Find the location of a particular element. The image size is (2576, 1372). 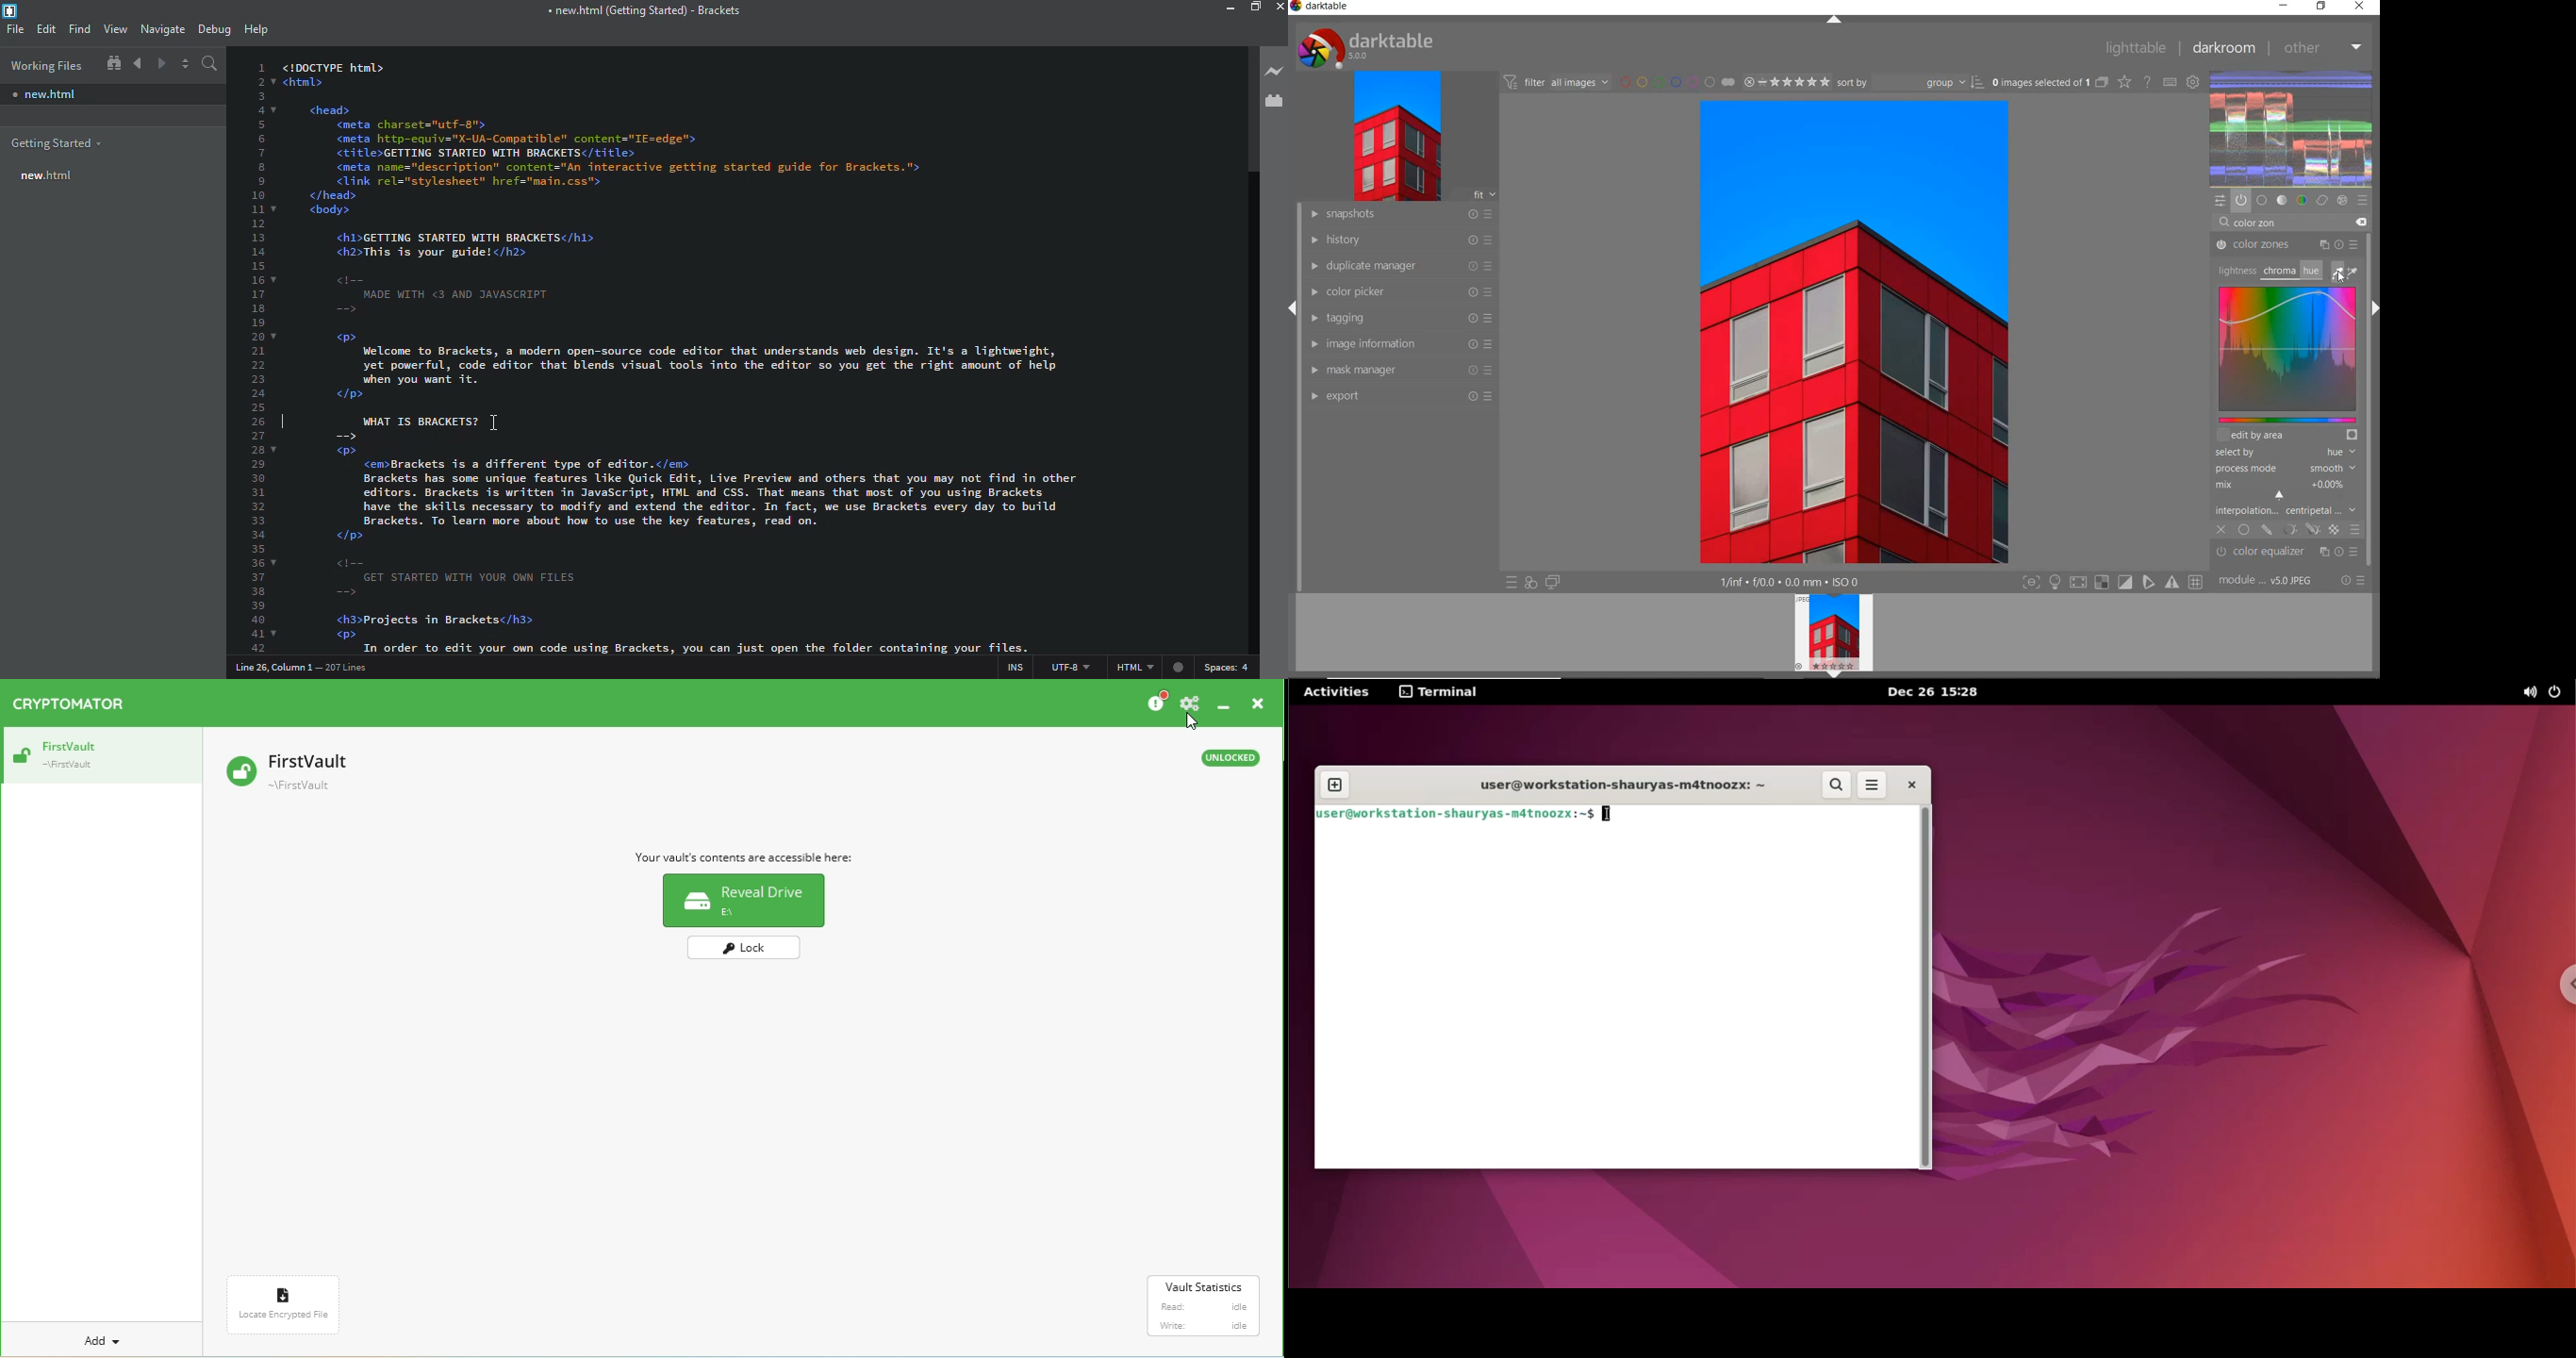

Activities is located at coordinates (1337, 692).